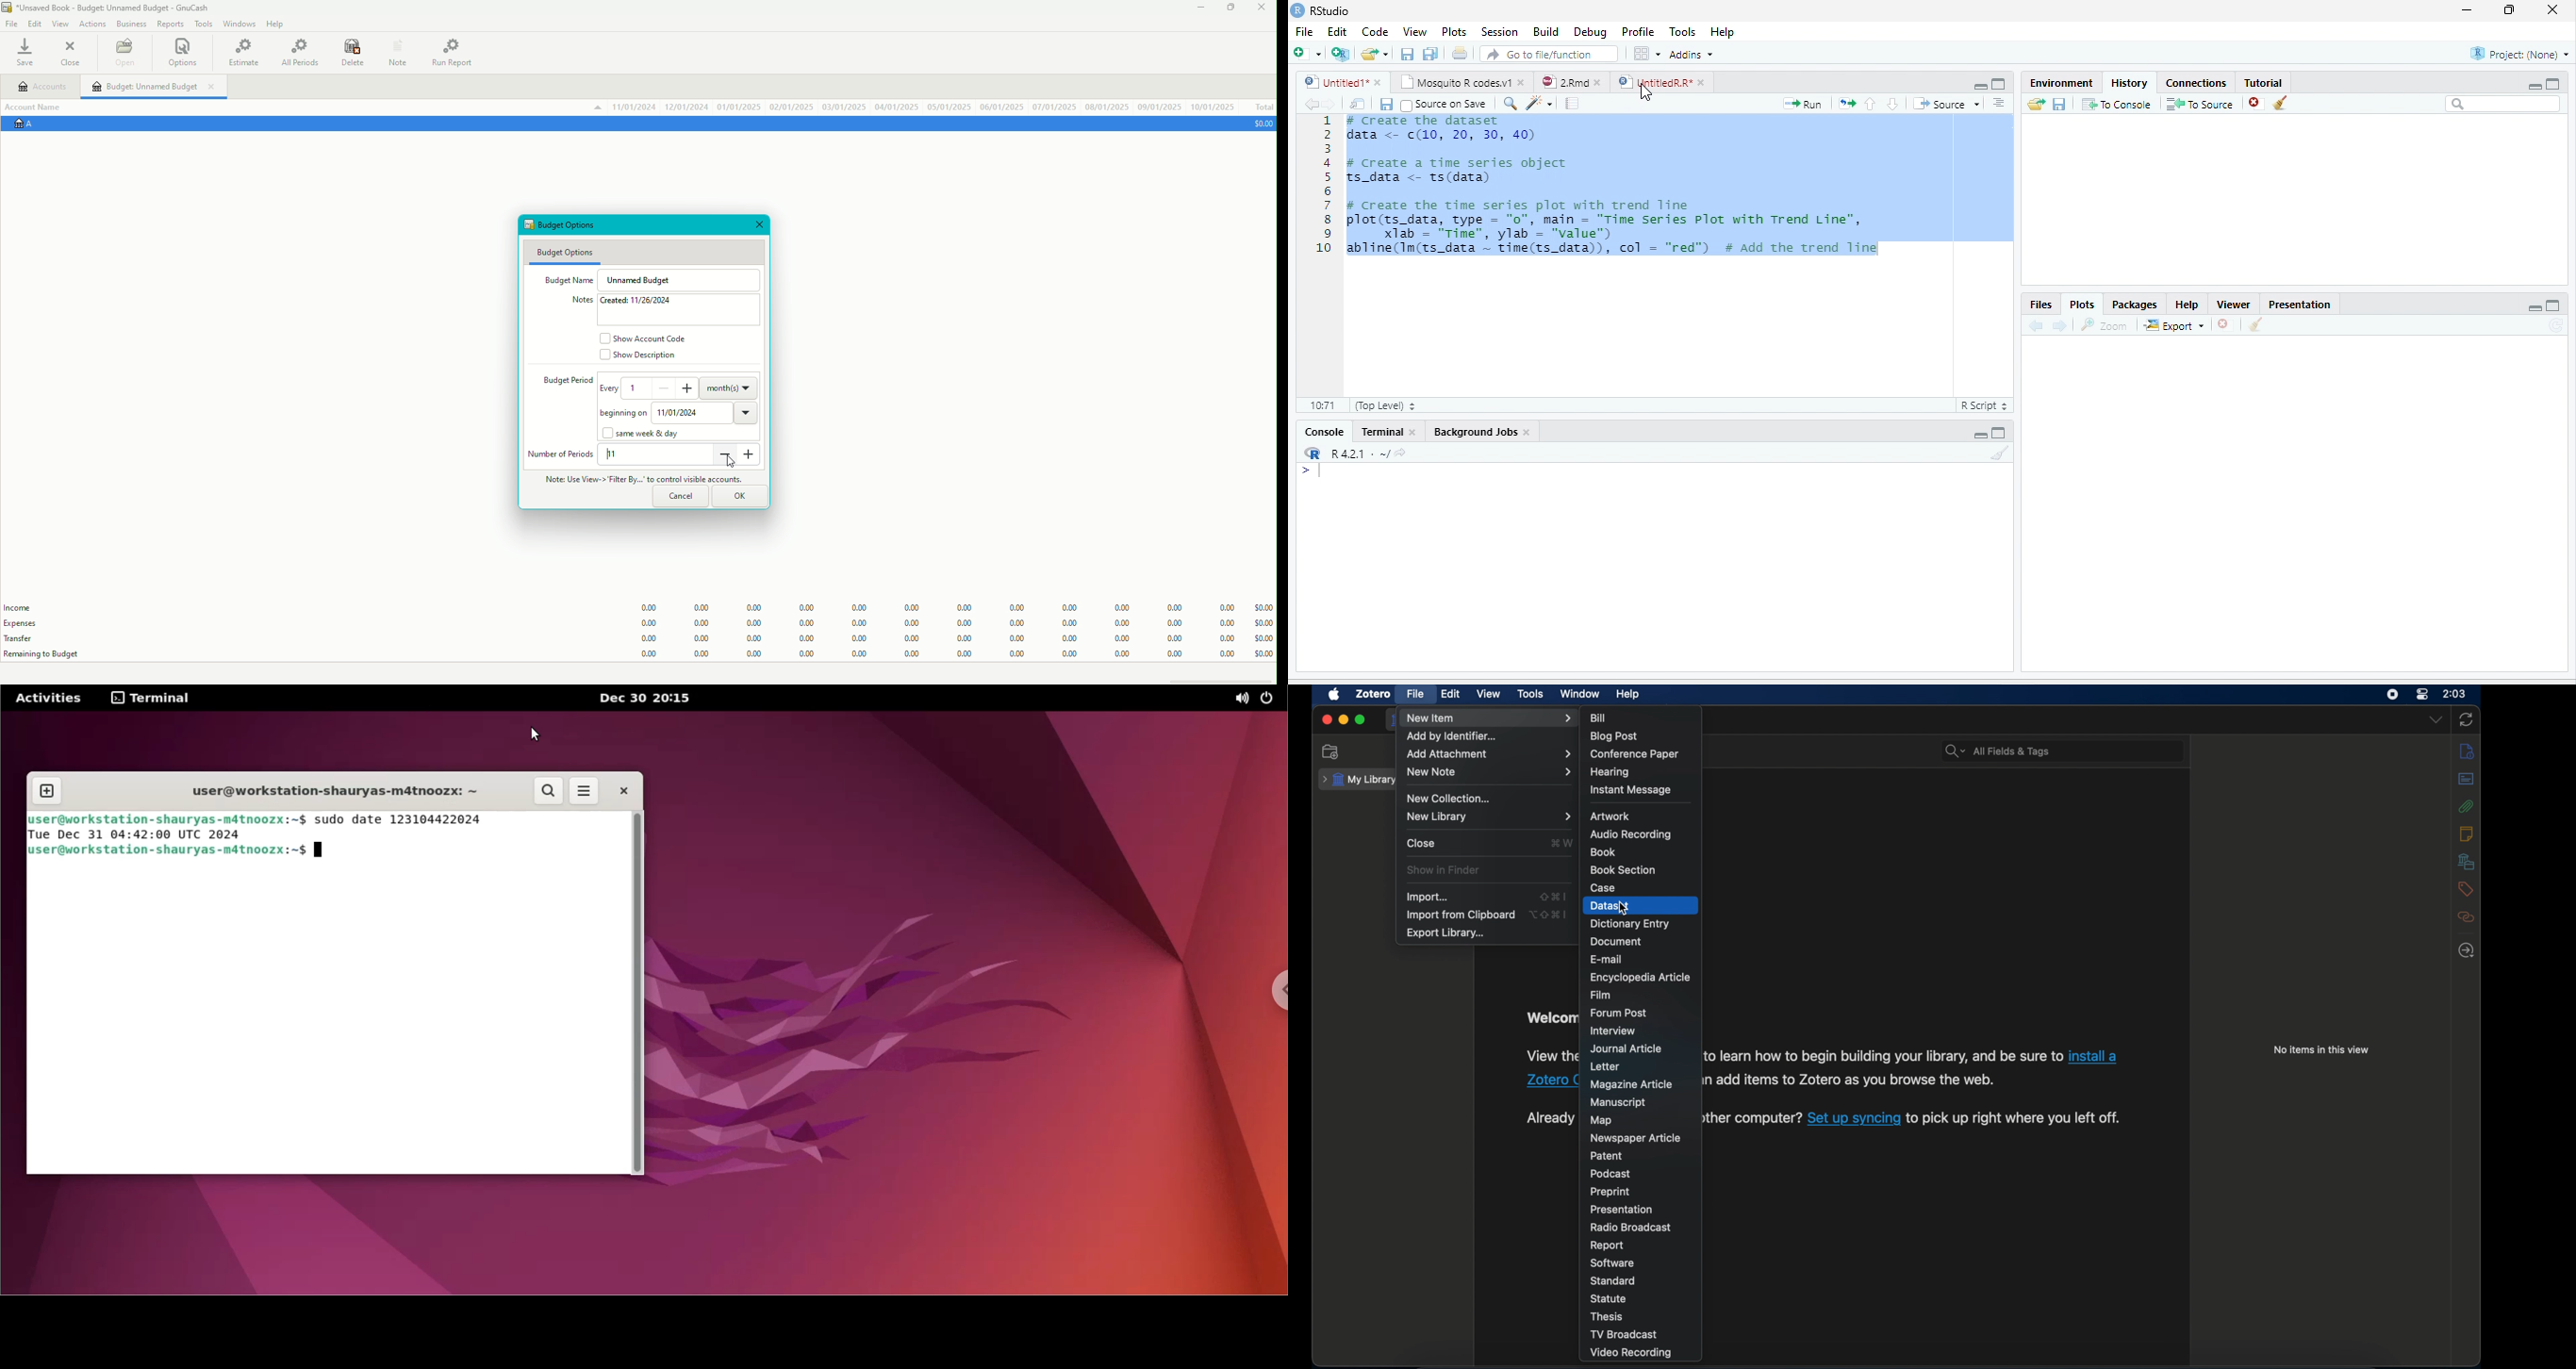  Describe the element at coordinates (2502, 104) in the screenshot. I see `Search bar` at that location.